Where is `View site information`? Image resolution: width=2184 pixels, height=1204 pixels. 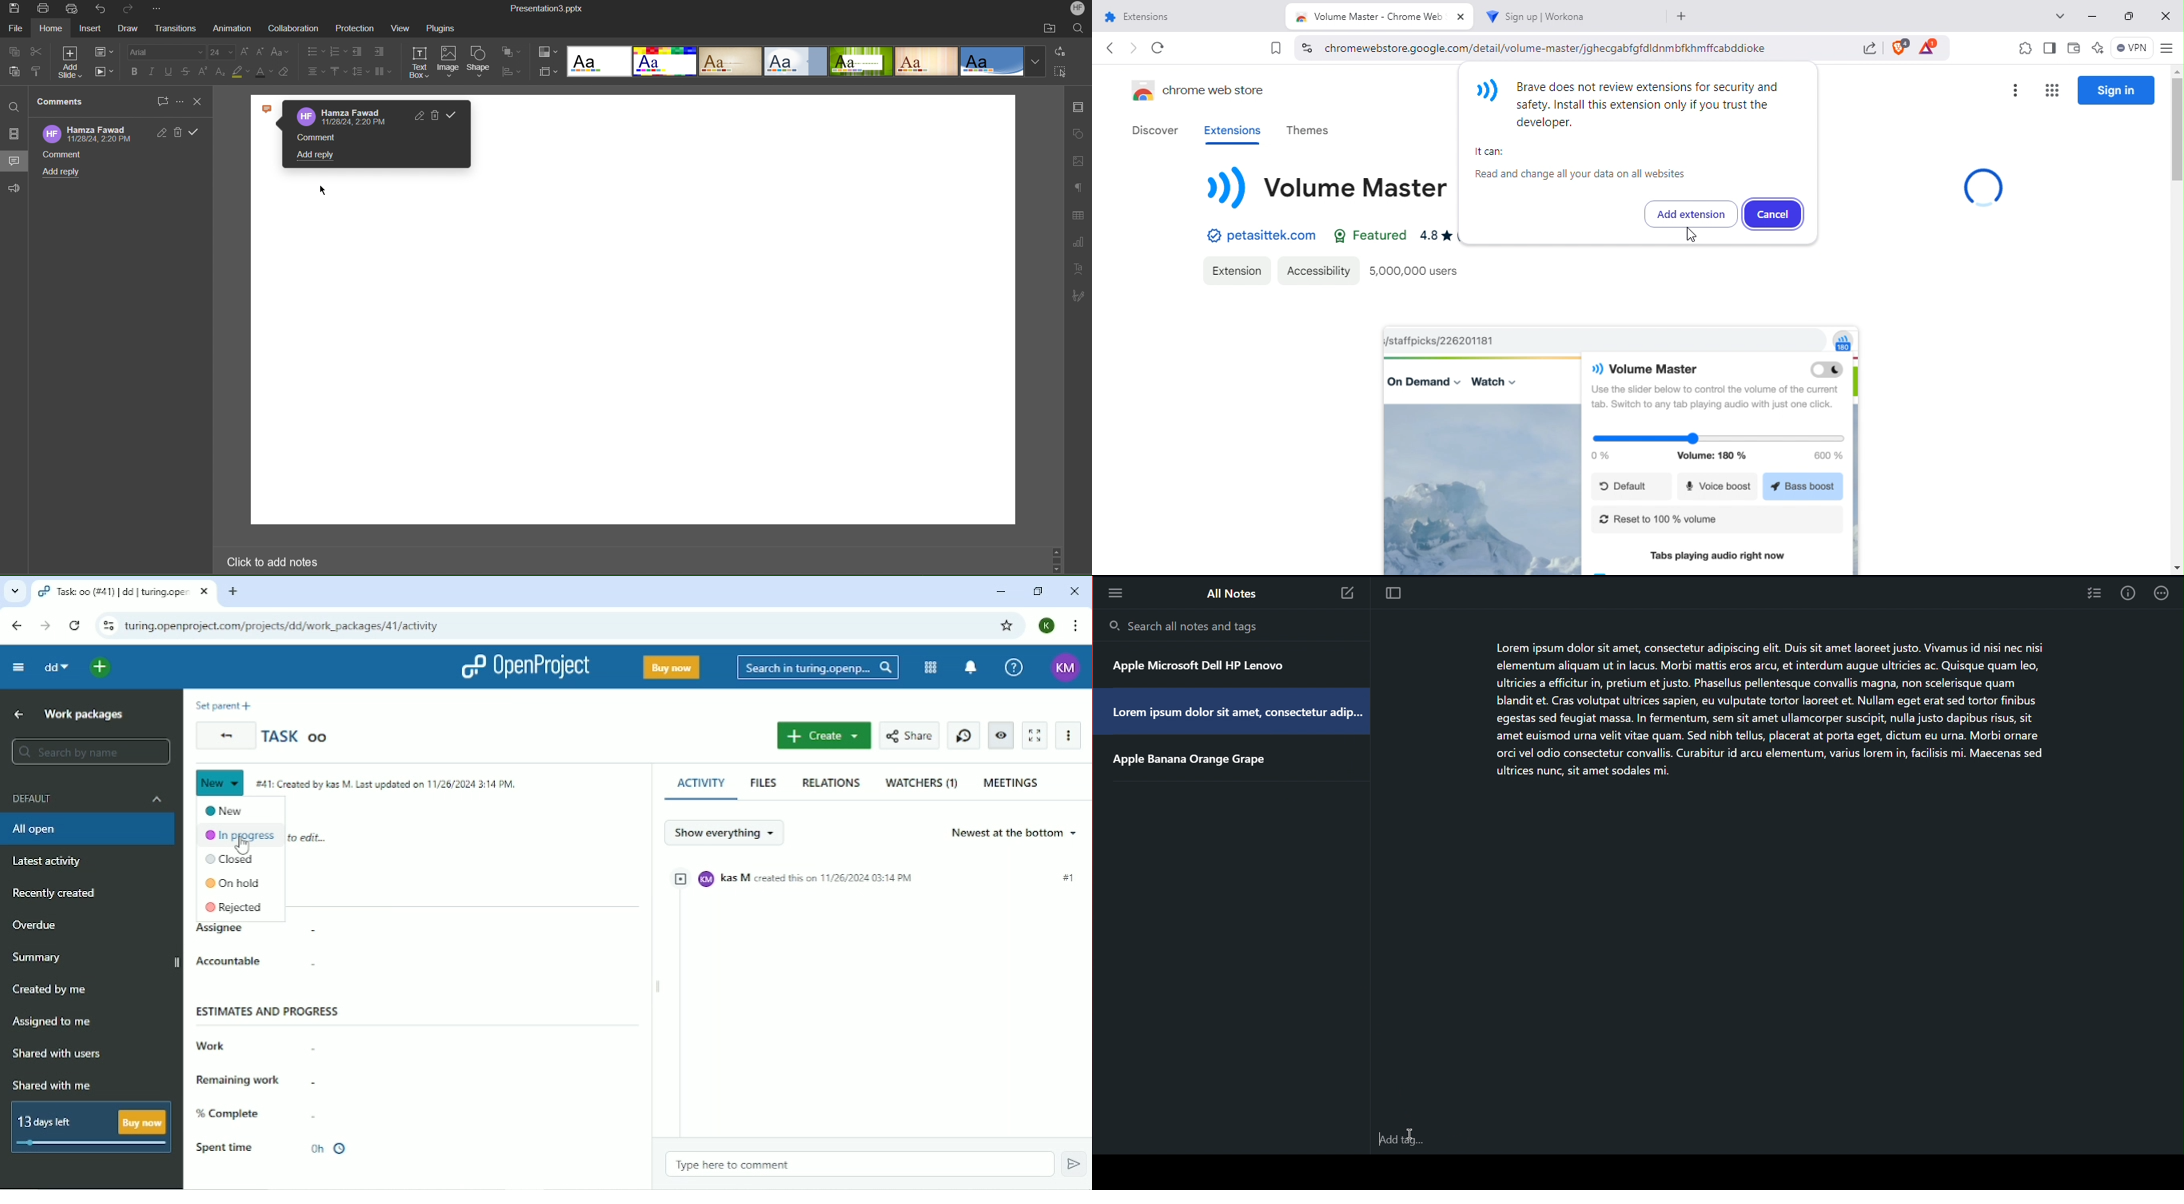
View site information is located at coordinates (108, 626).